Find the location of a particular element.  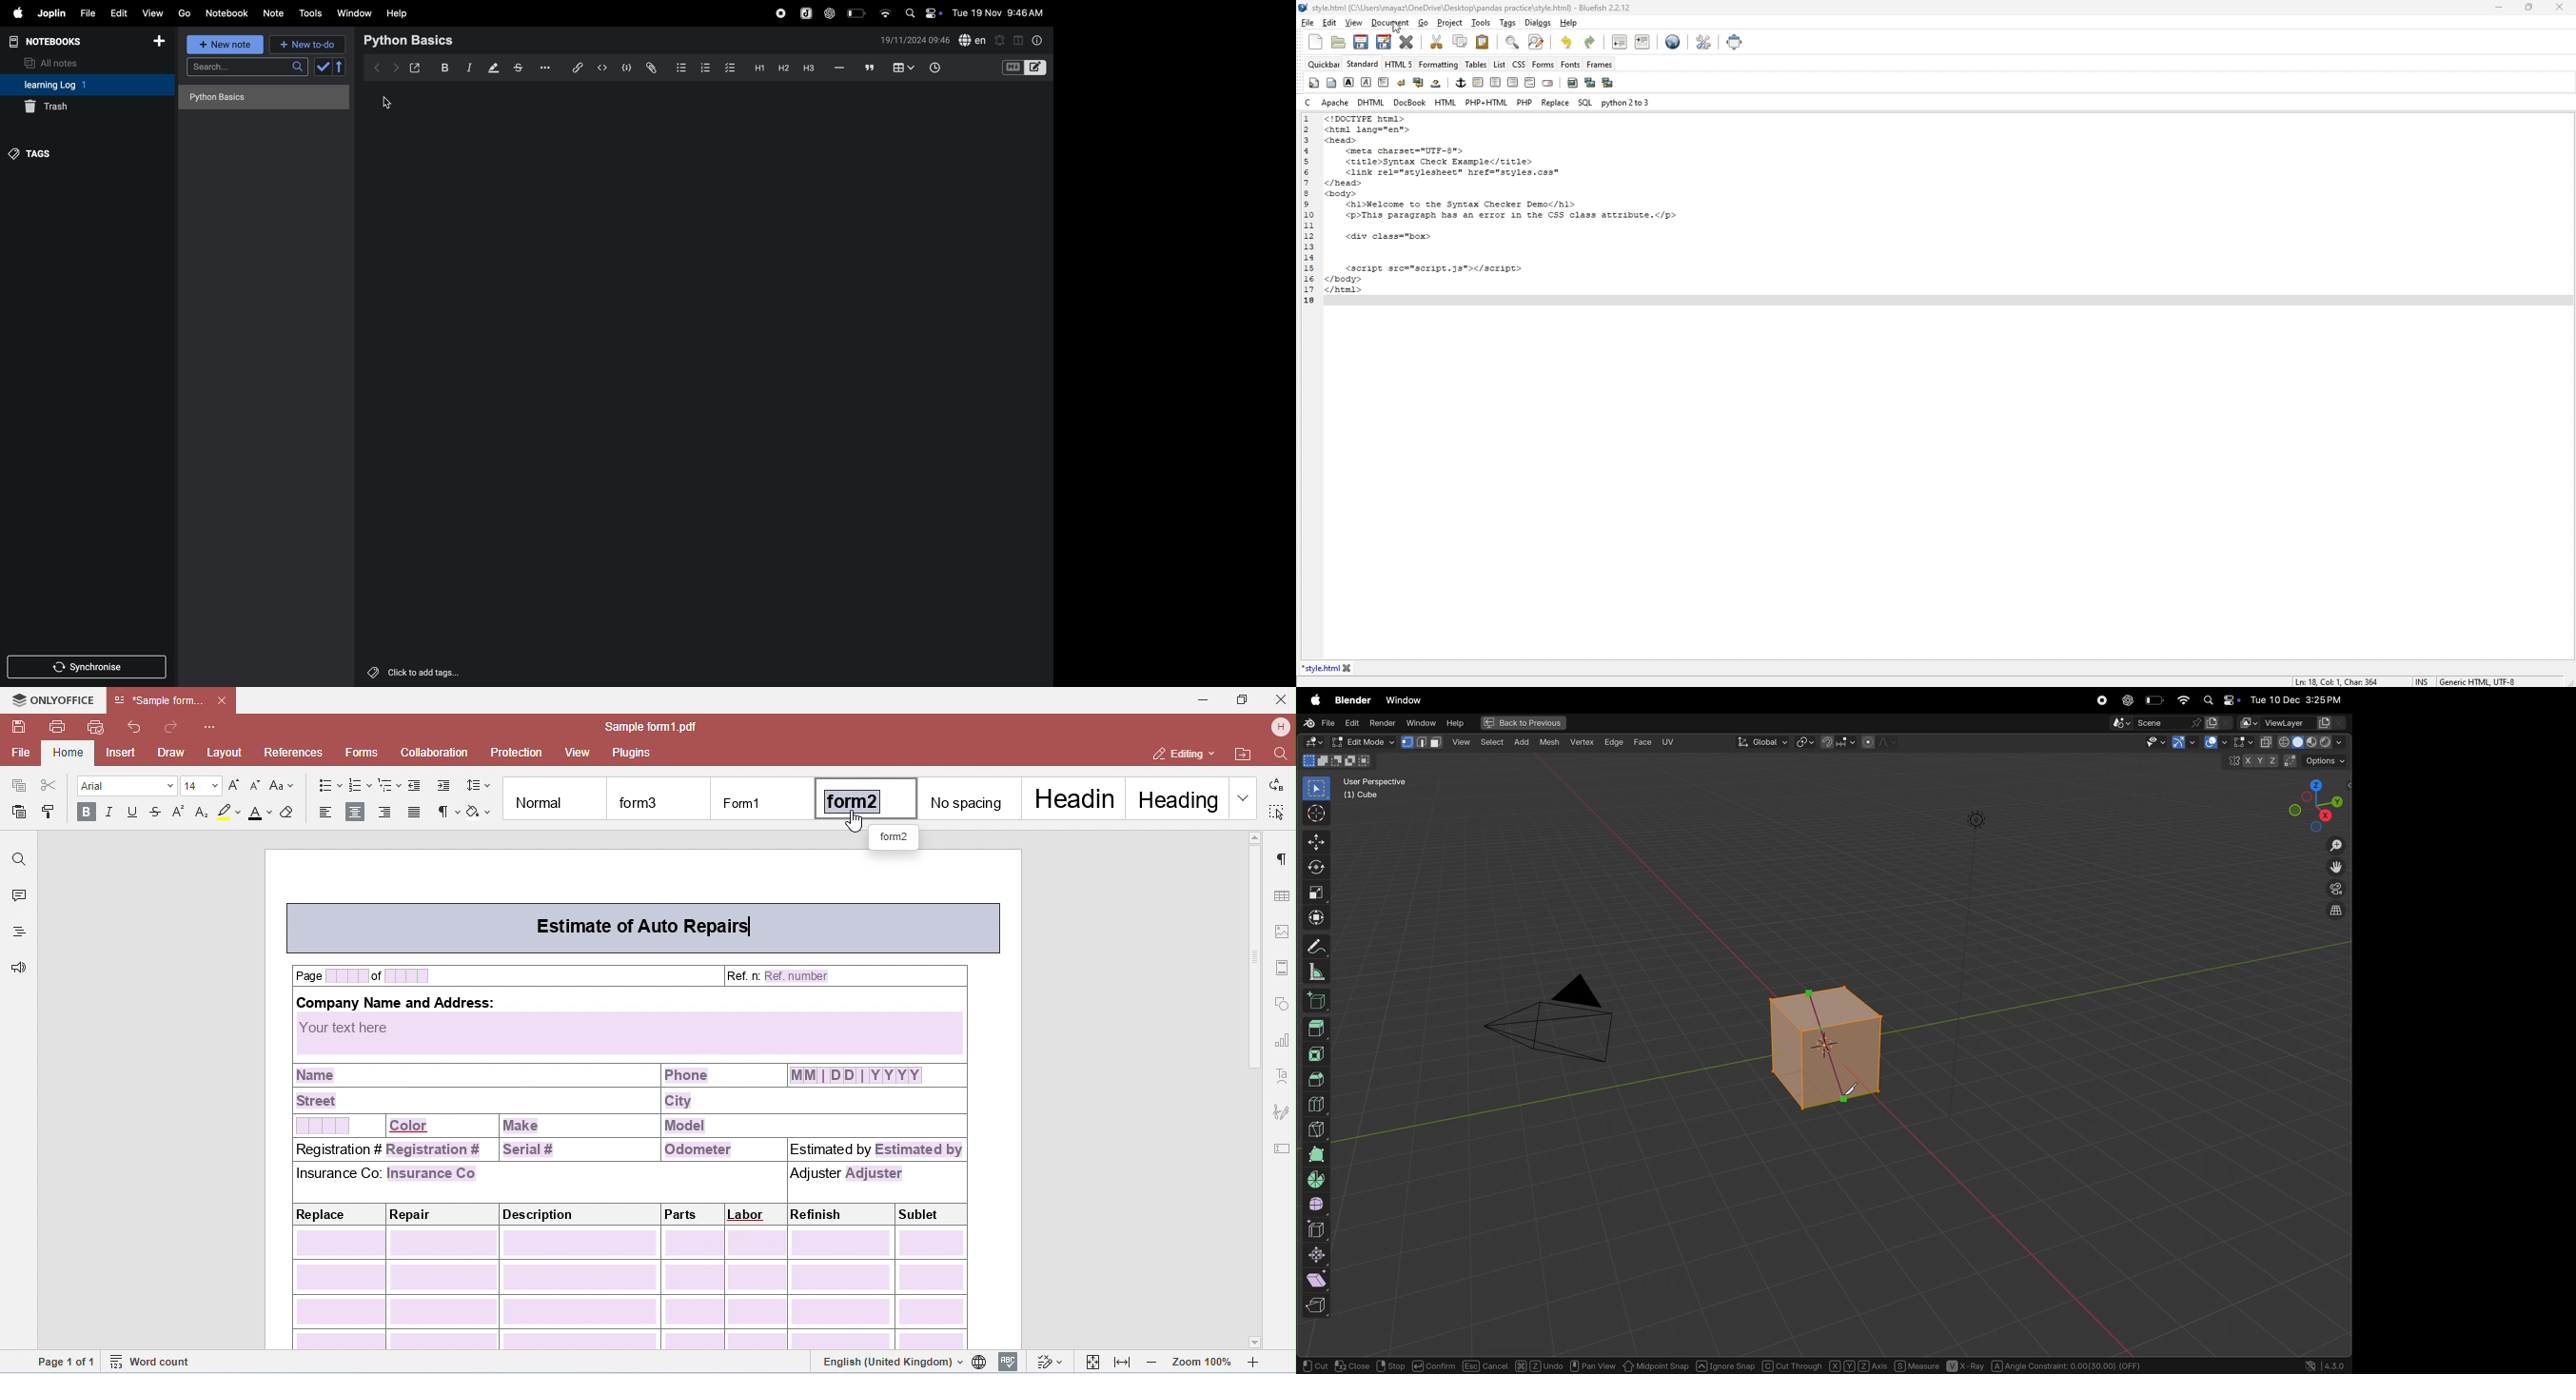

checkbox is located at coordinates (729, 66).